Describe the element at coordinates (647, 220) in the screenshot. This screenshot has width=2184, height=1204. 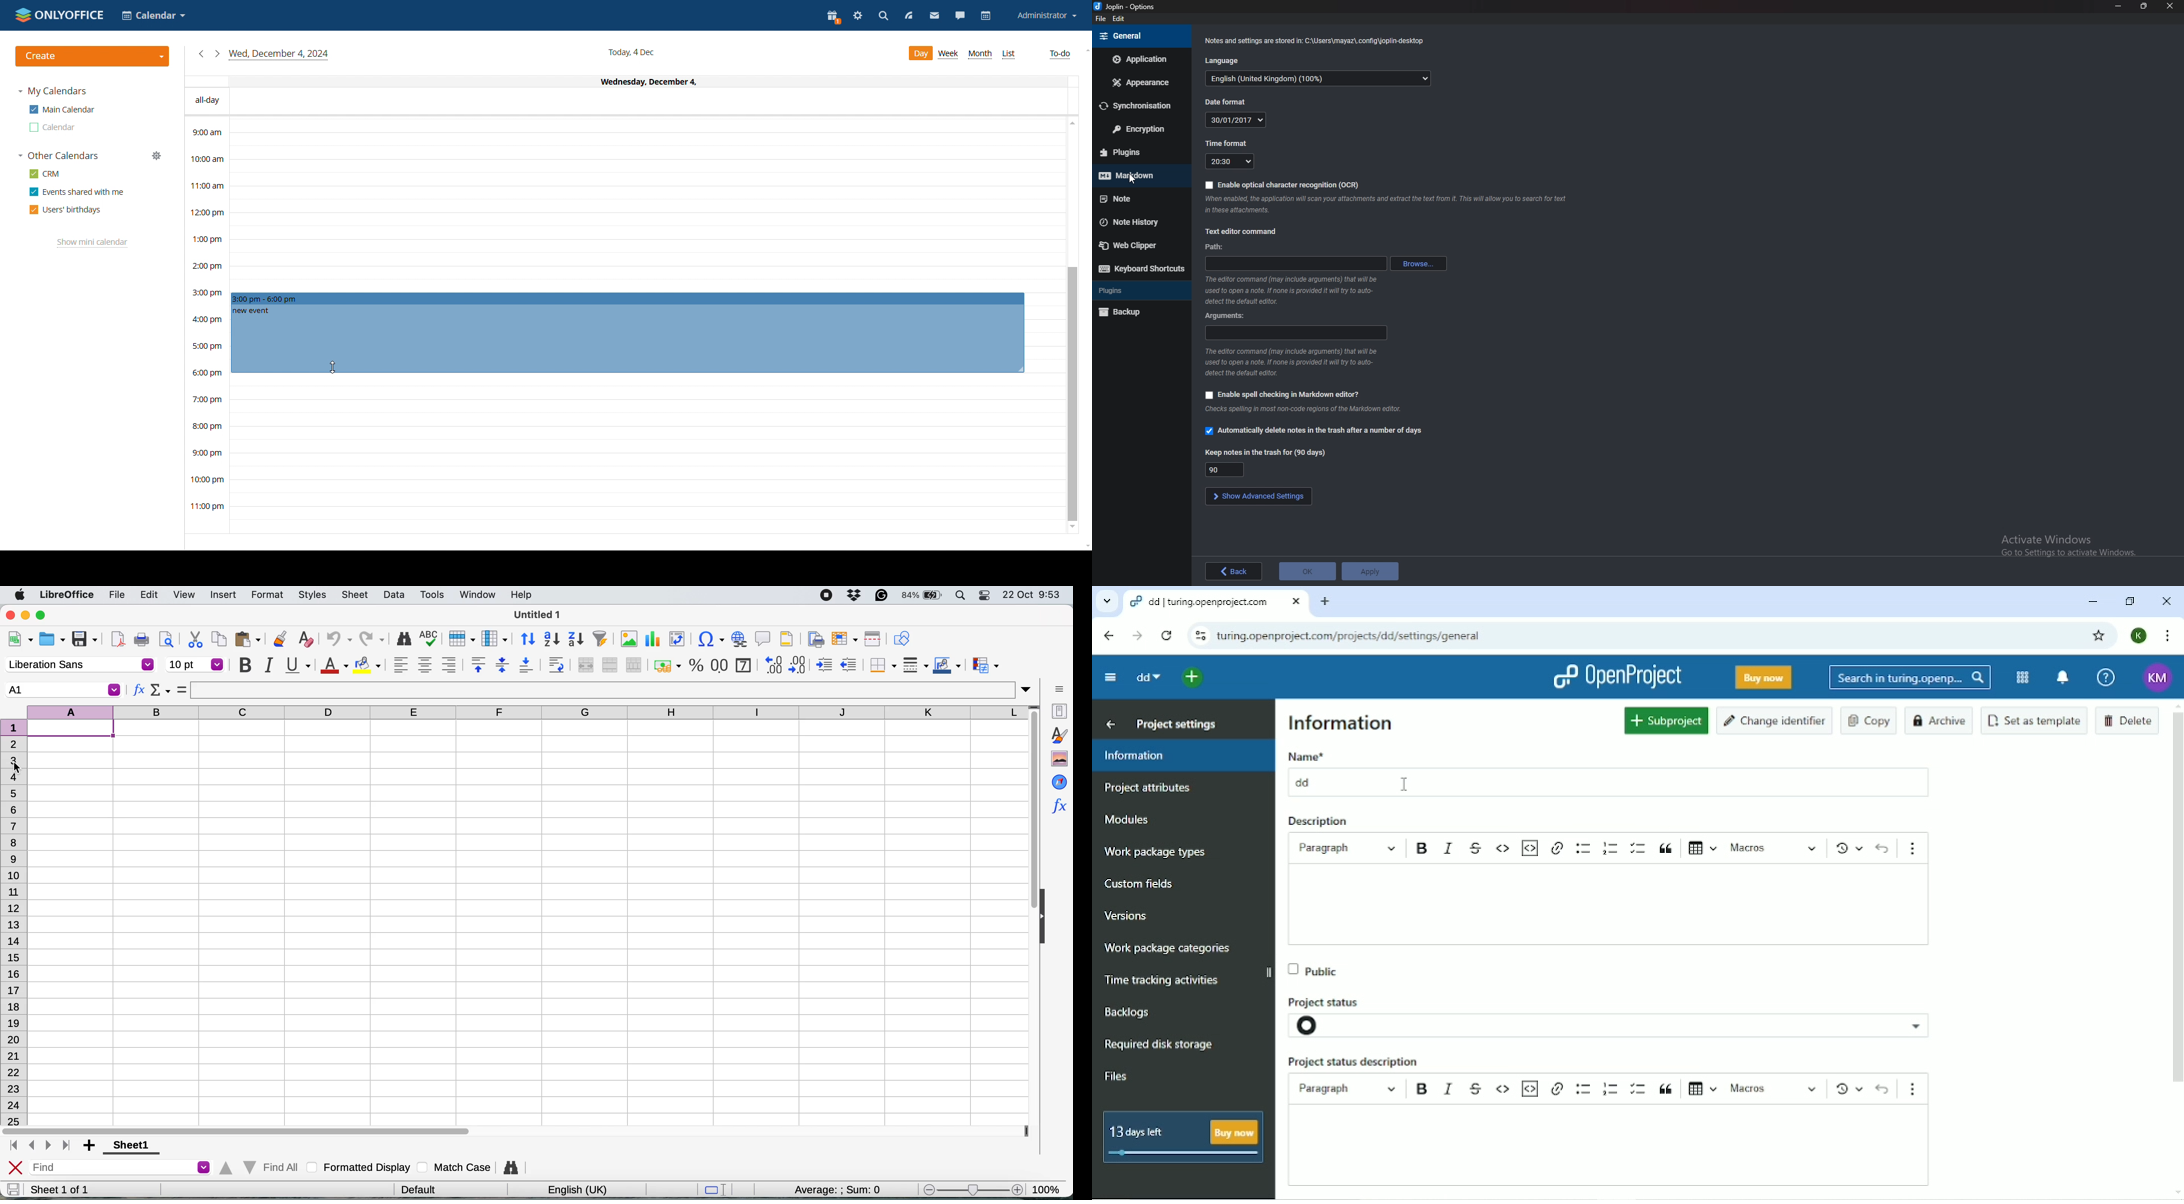
I see `30 min time span` at that location.